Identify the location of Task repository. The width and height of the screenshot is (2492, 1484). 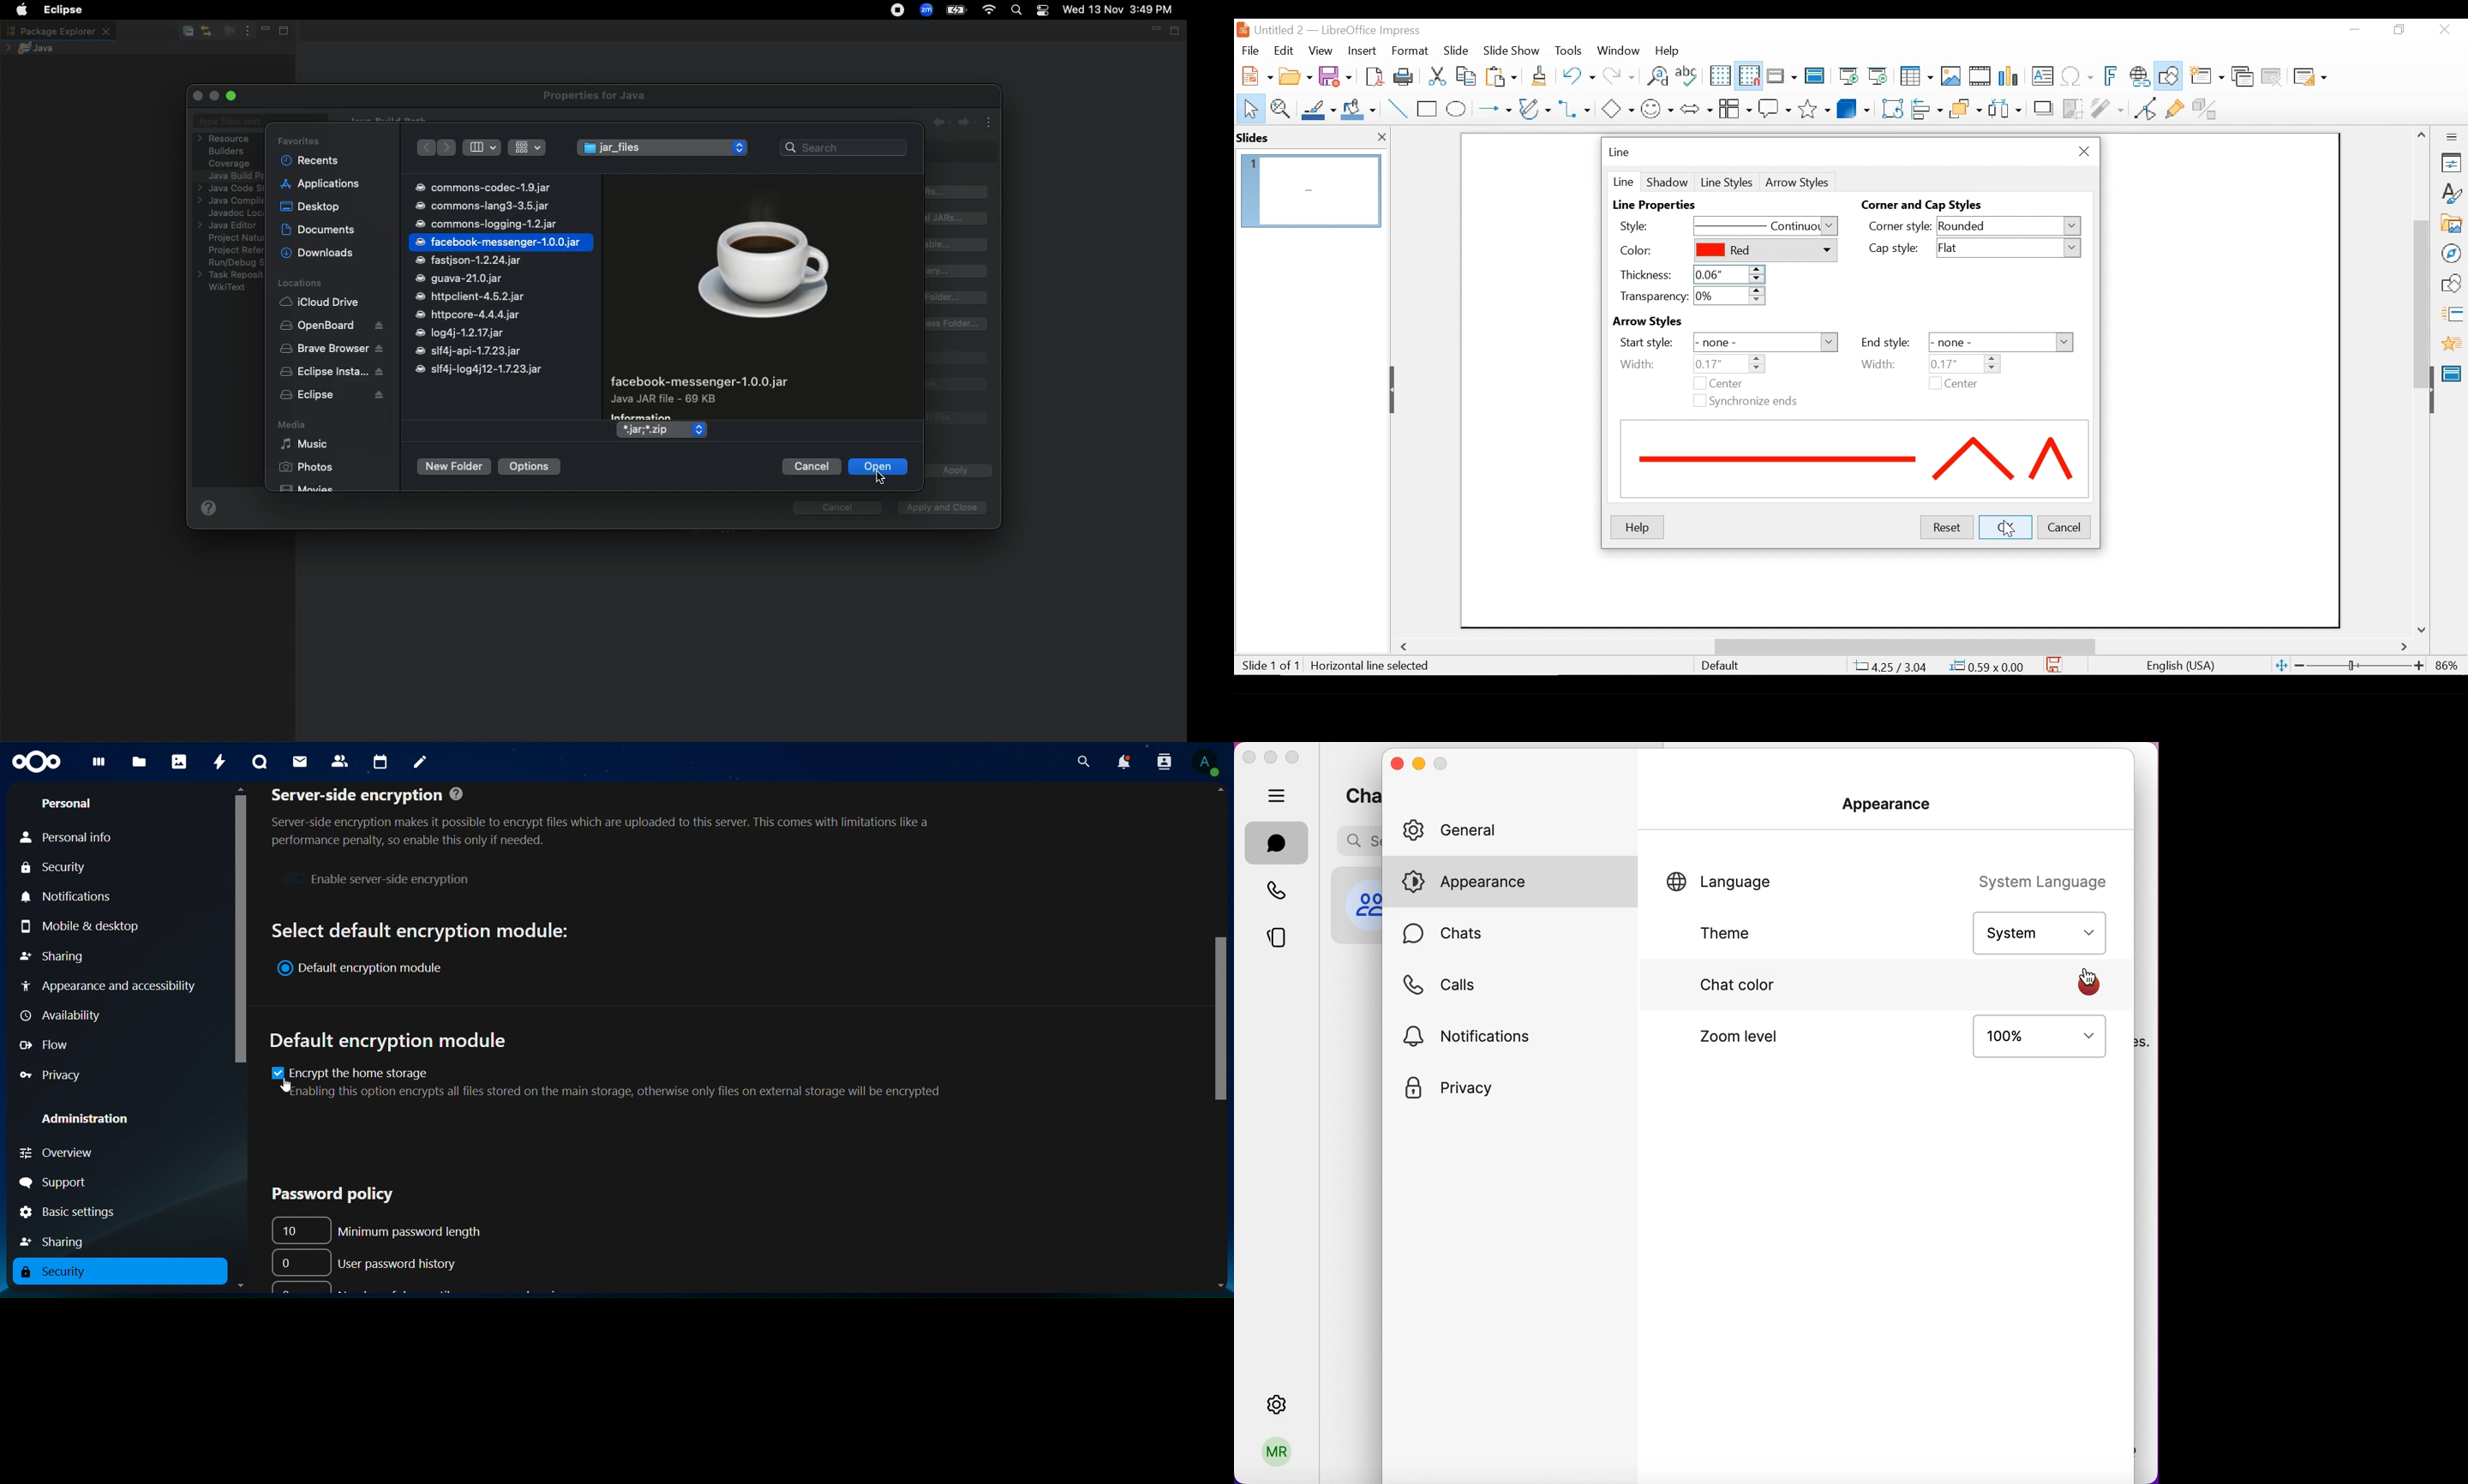
(231, 275).